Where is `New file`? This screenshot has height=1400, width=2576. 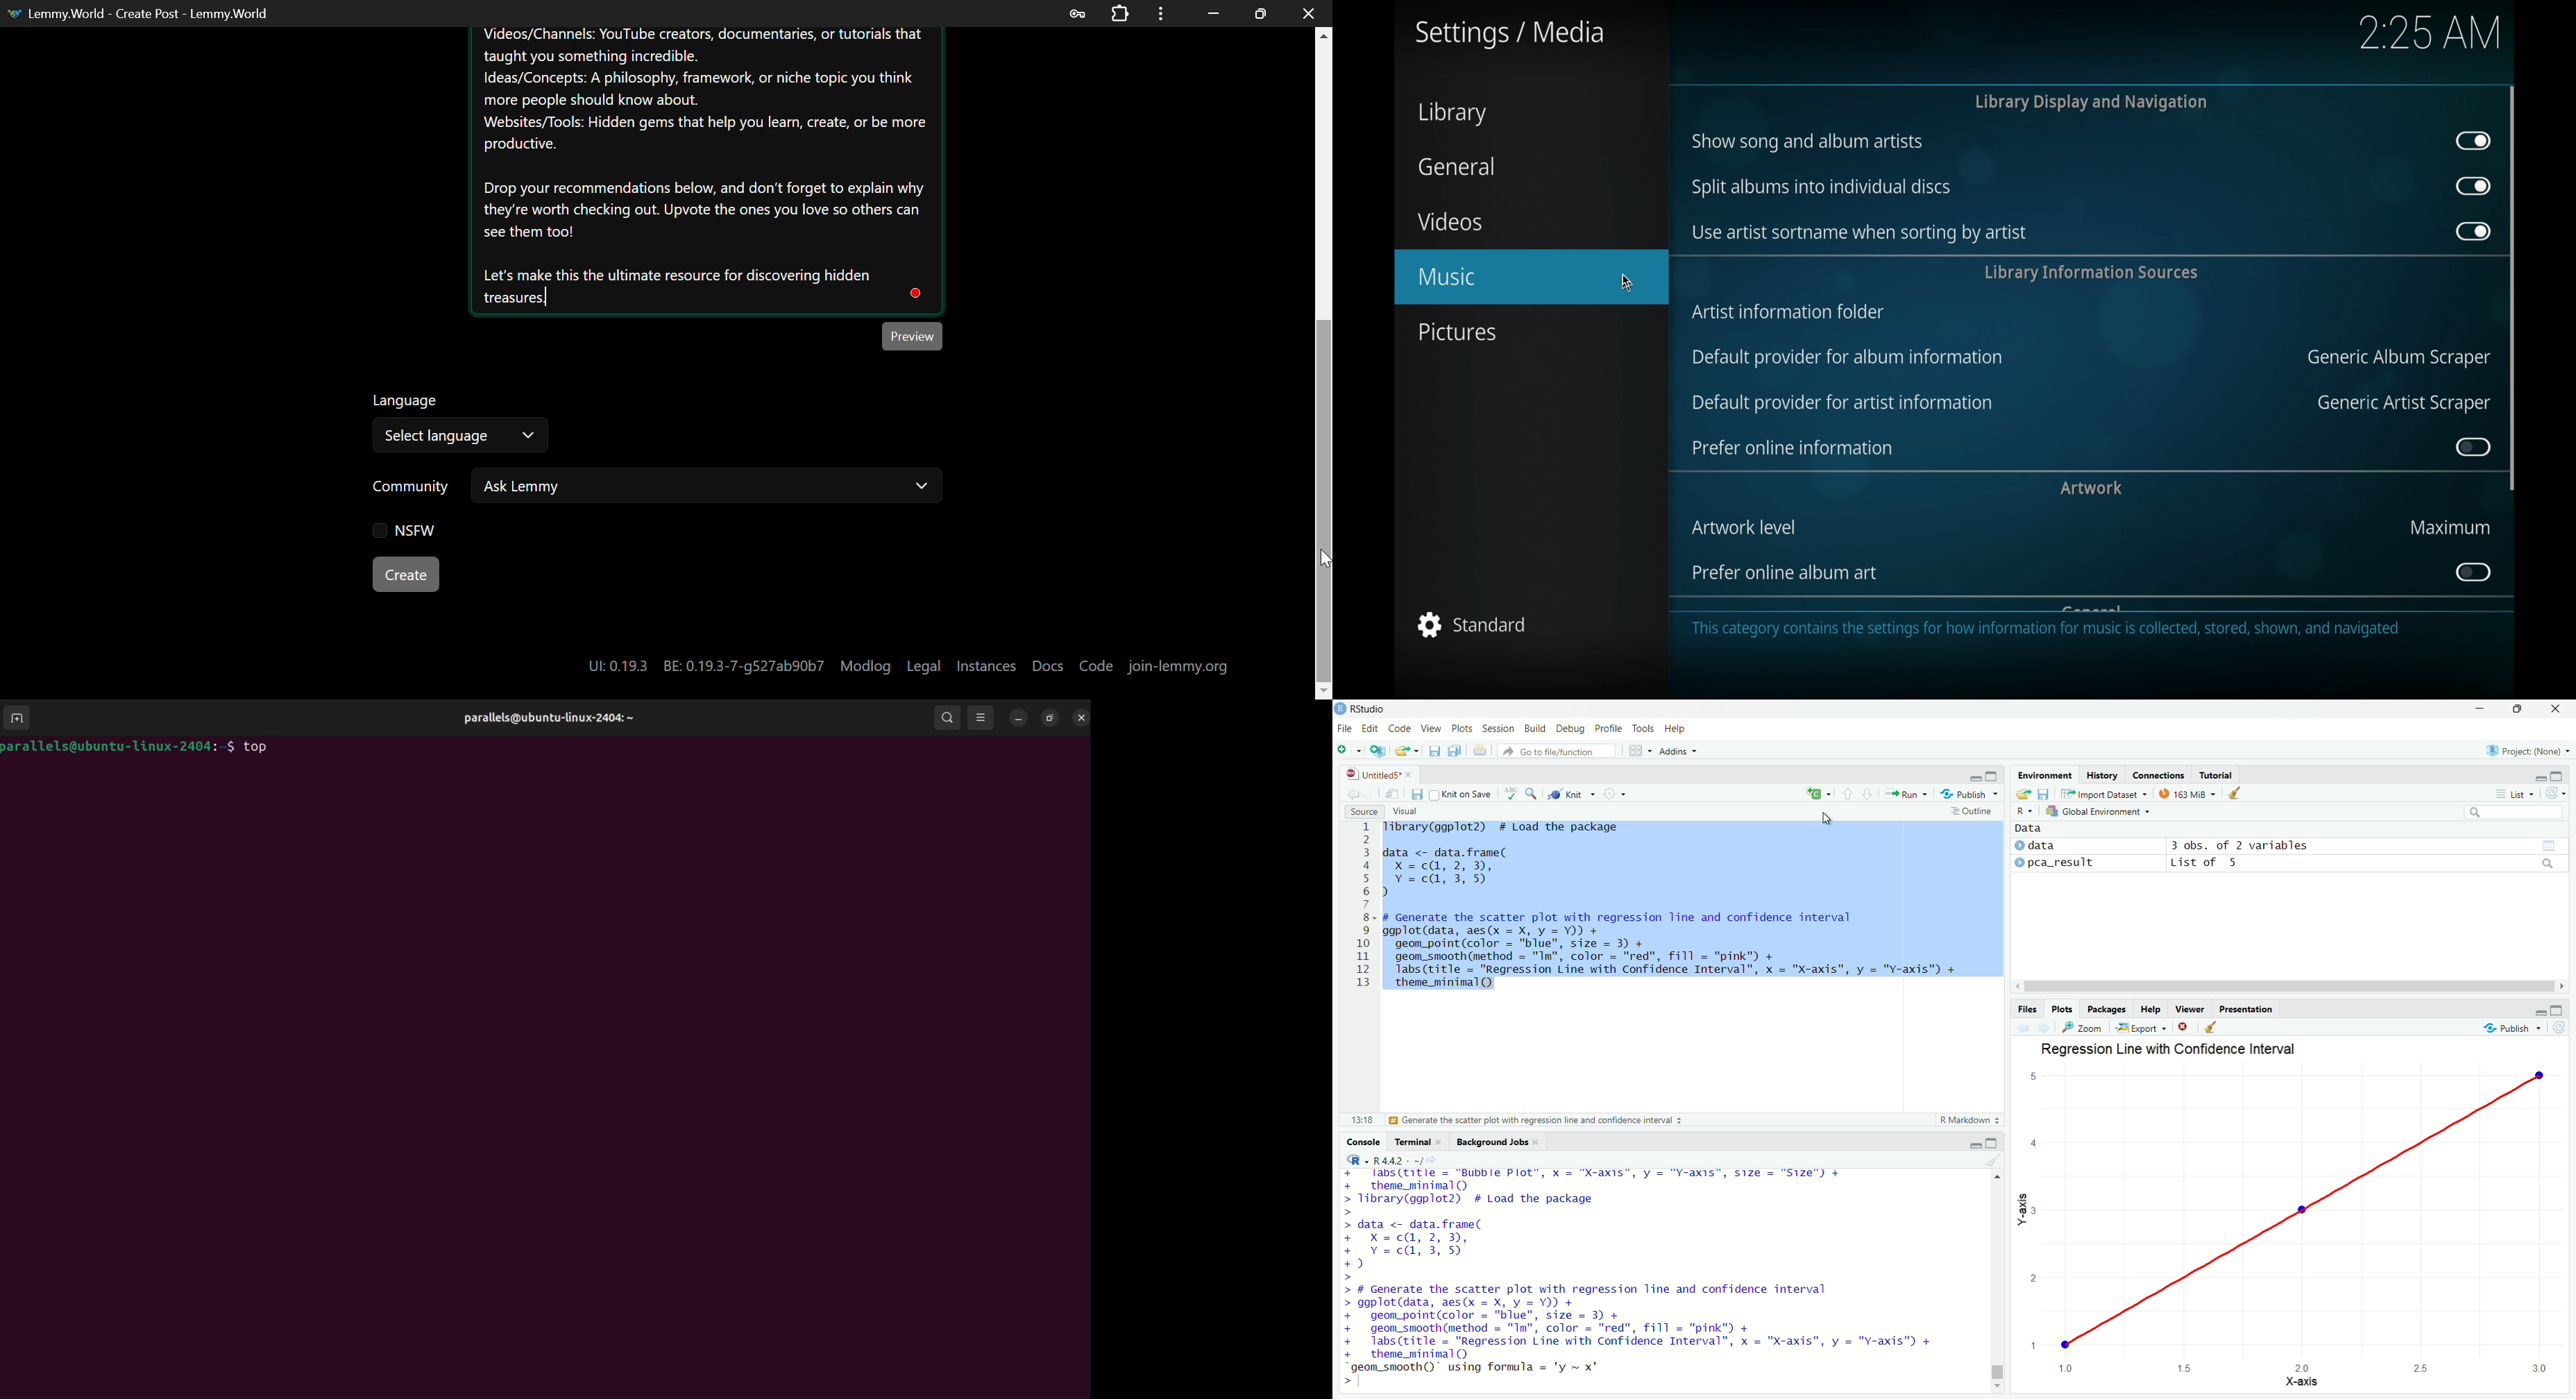 New file is located at coordinates (1348, 749).